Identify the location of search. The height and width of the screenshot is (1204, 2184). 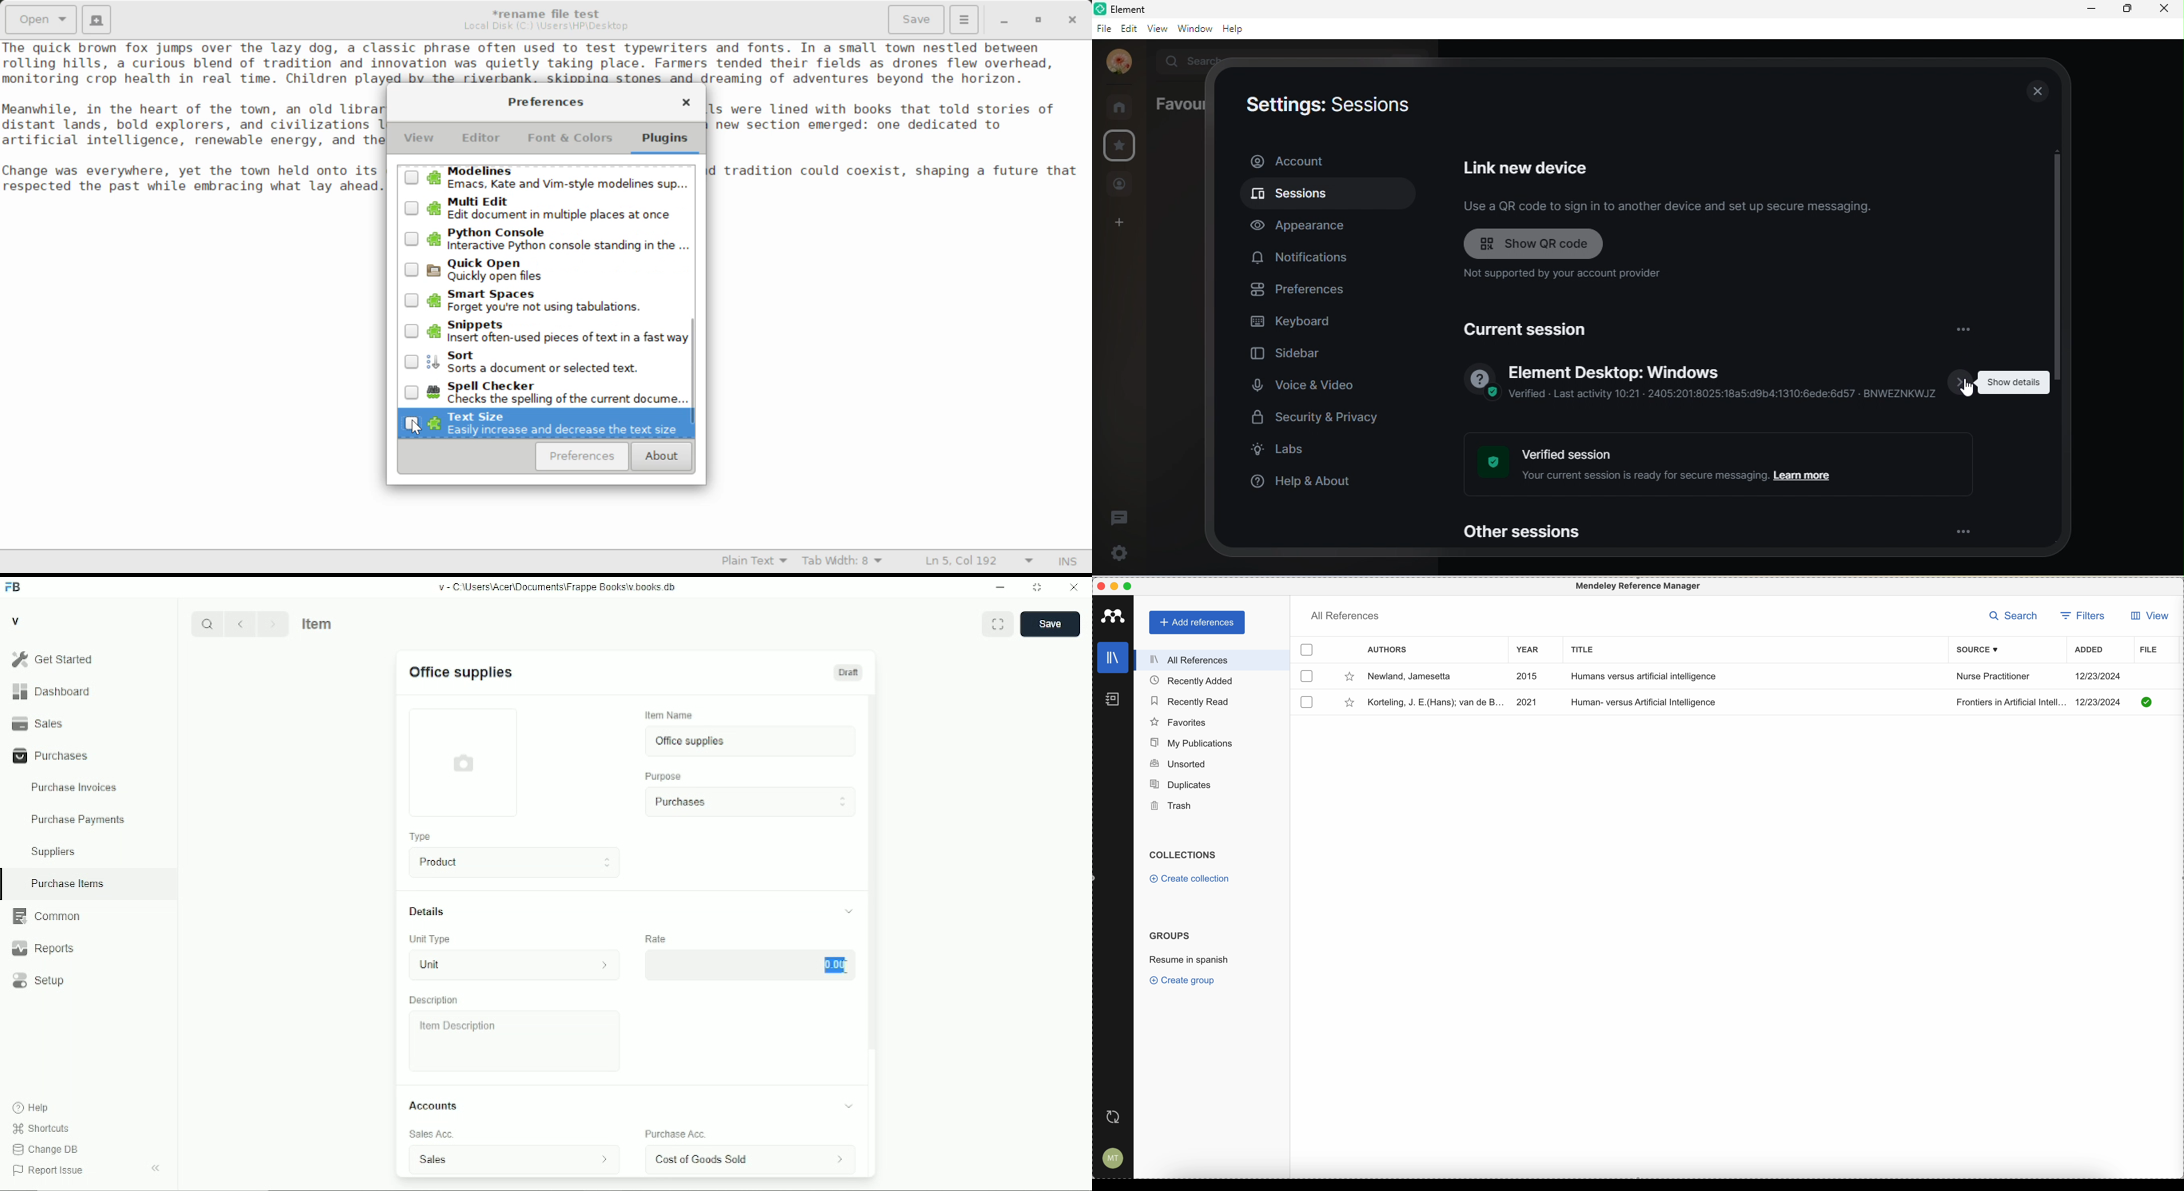
(1187, 59).